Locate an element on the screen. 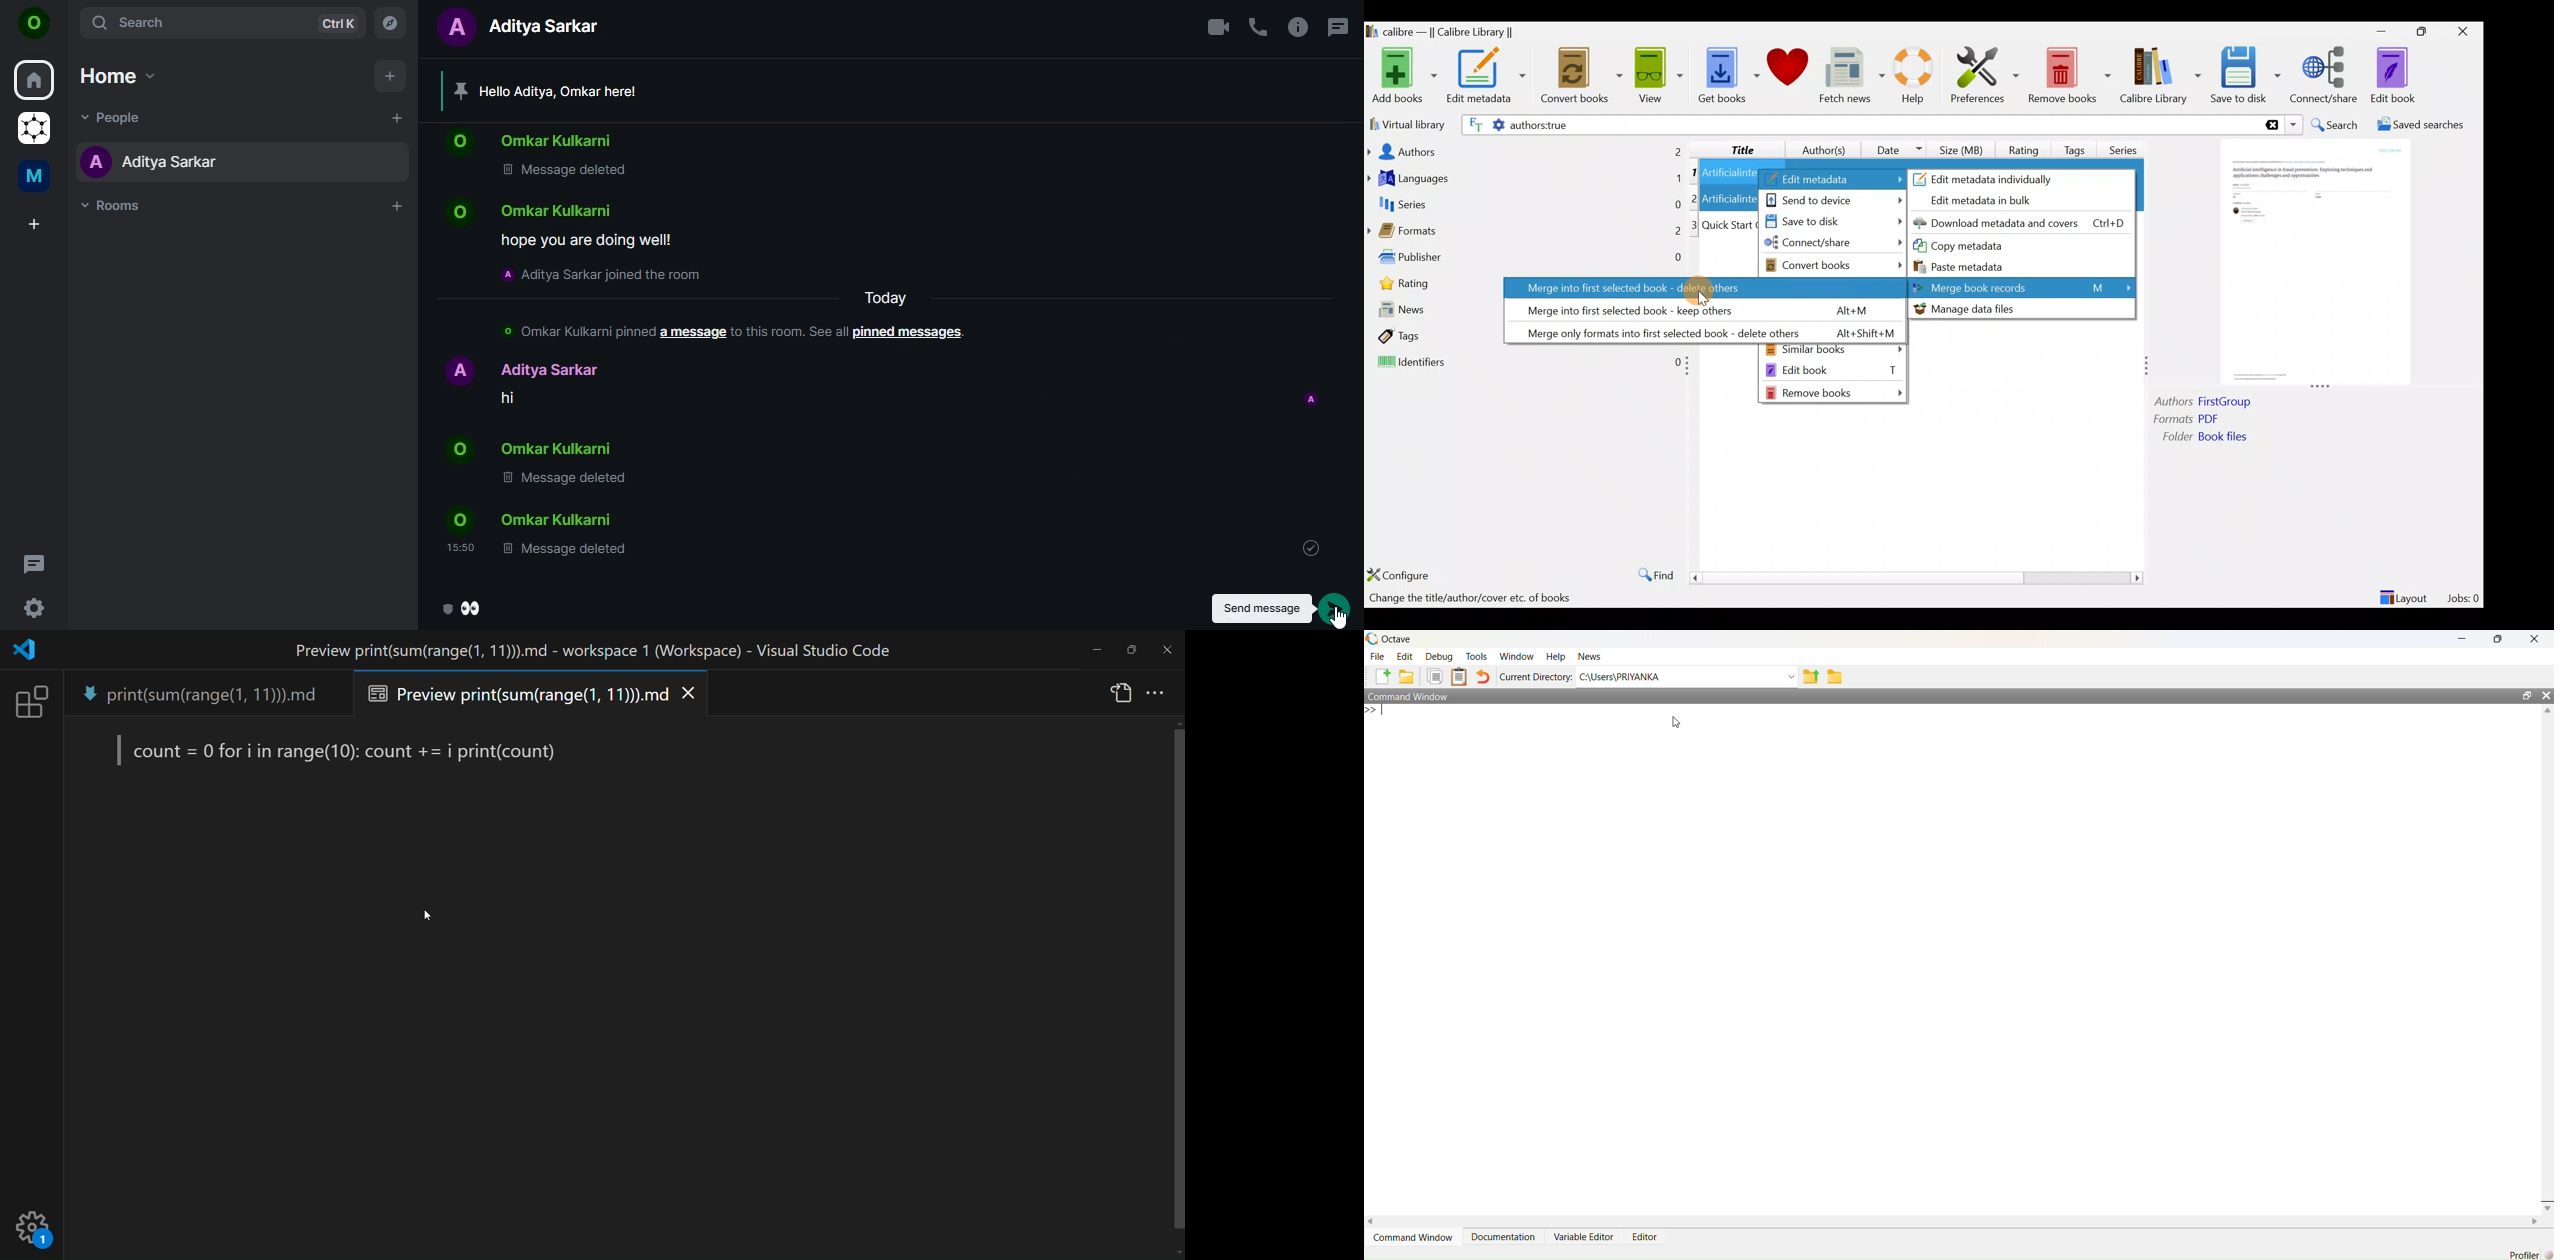 The width and height of the screenshot is (2576, 1260). Search dropdown is located at coordinates (2295, 125).